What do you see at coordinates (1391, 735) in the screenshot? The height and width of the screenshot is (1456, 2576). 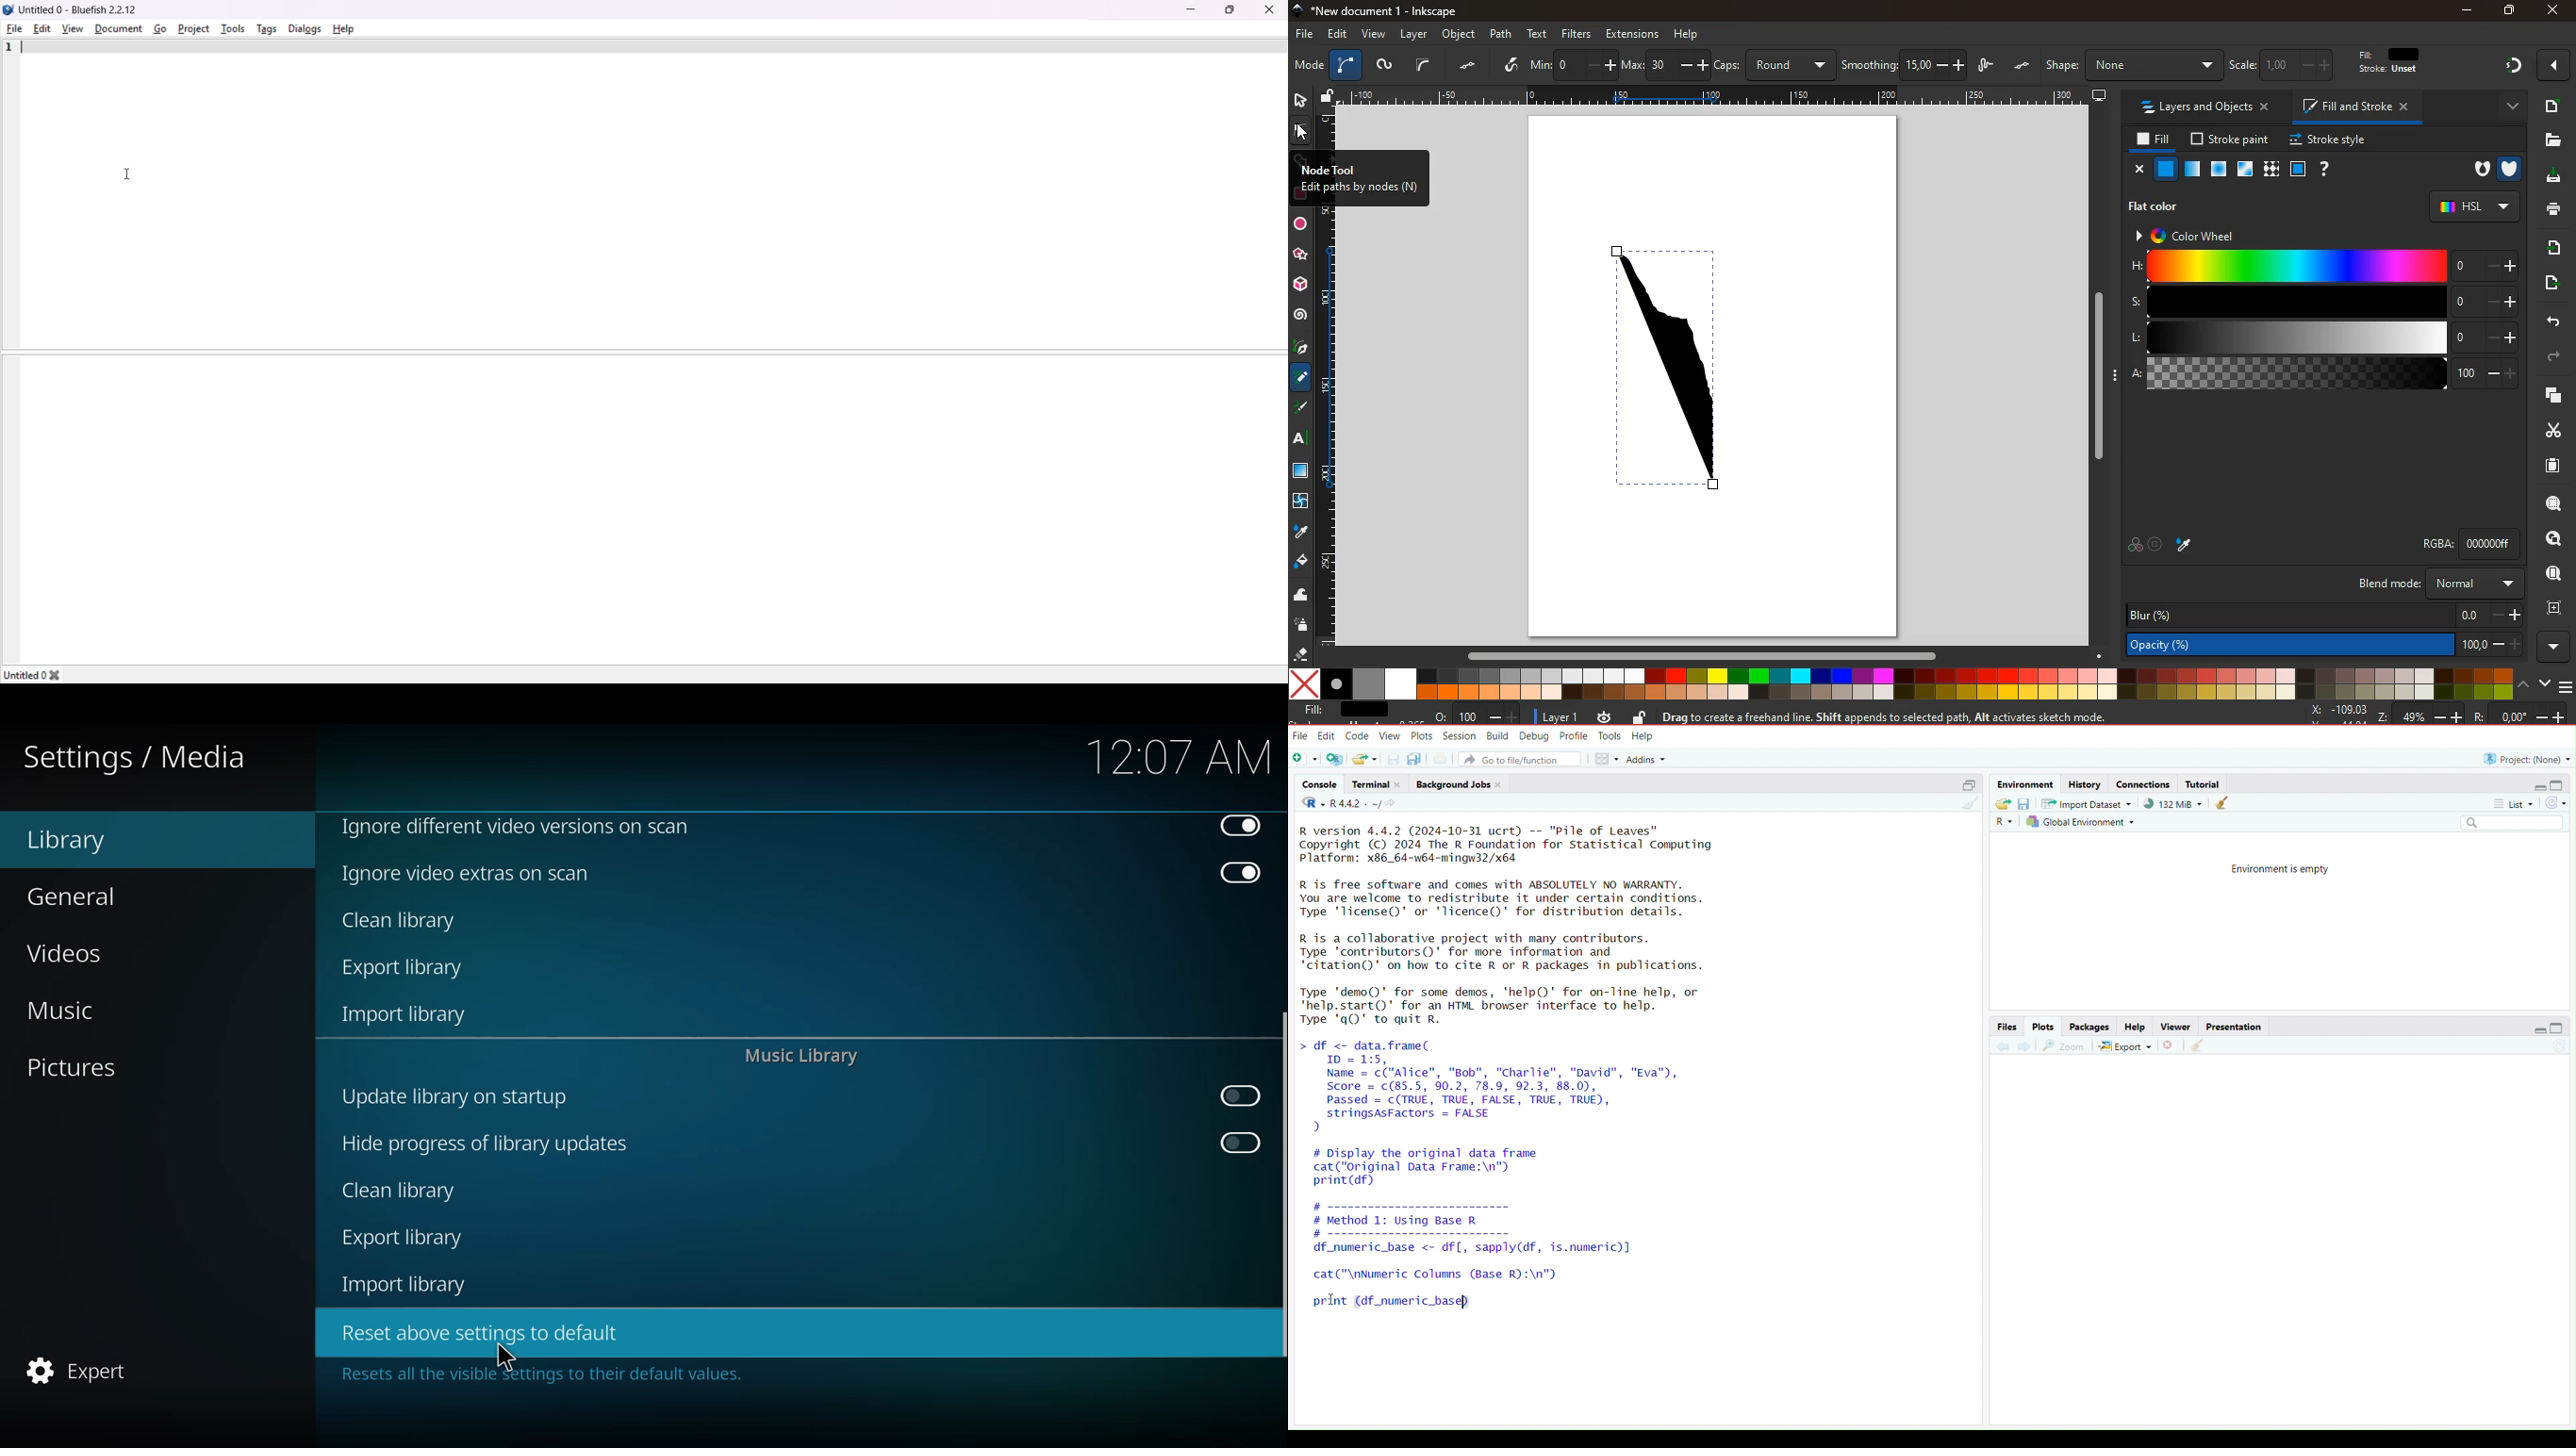 I see `View` at bounding box center [1391, 735].